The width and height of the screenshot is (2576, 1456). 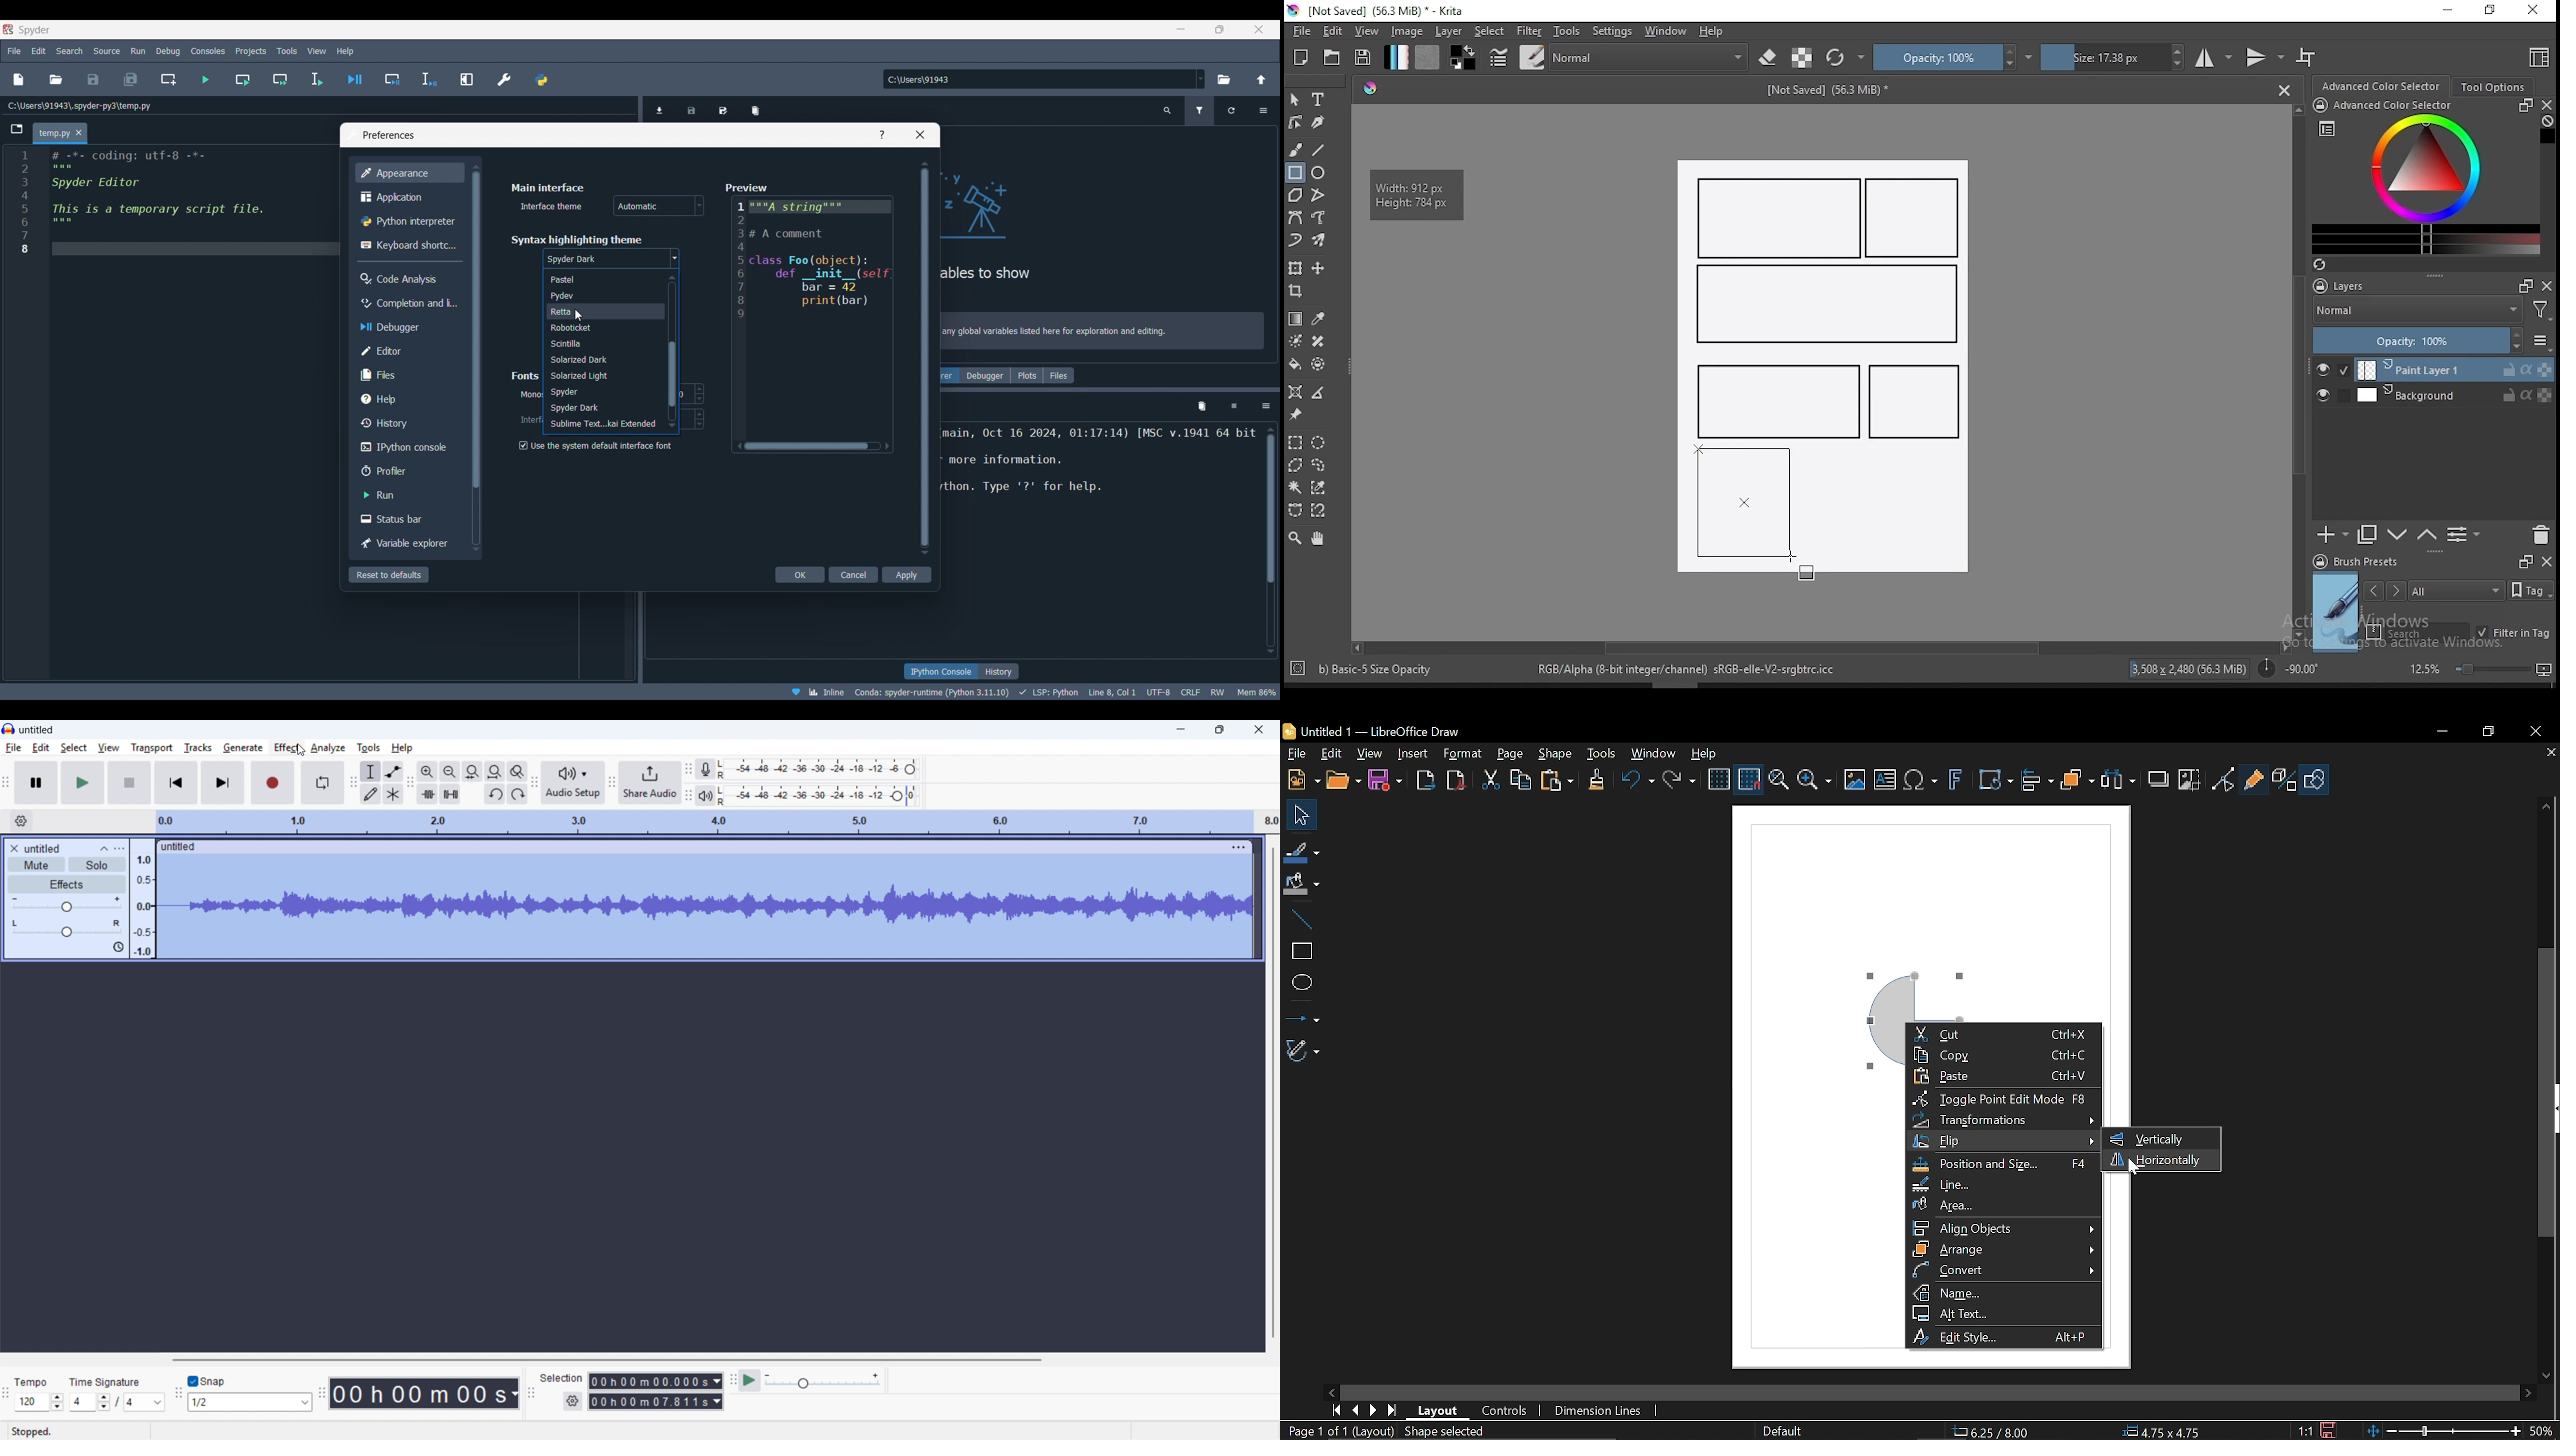 What do you see at coordinates (748, 1381) in the screenshot?
I see `Play at speed ` at bounding box center [748, 1381].